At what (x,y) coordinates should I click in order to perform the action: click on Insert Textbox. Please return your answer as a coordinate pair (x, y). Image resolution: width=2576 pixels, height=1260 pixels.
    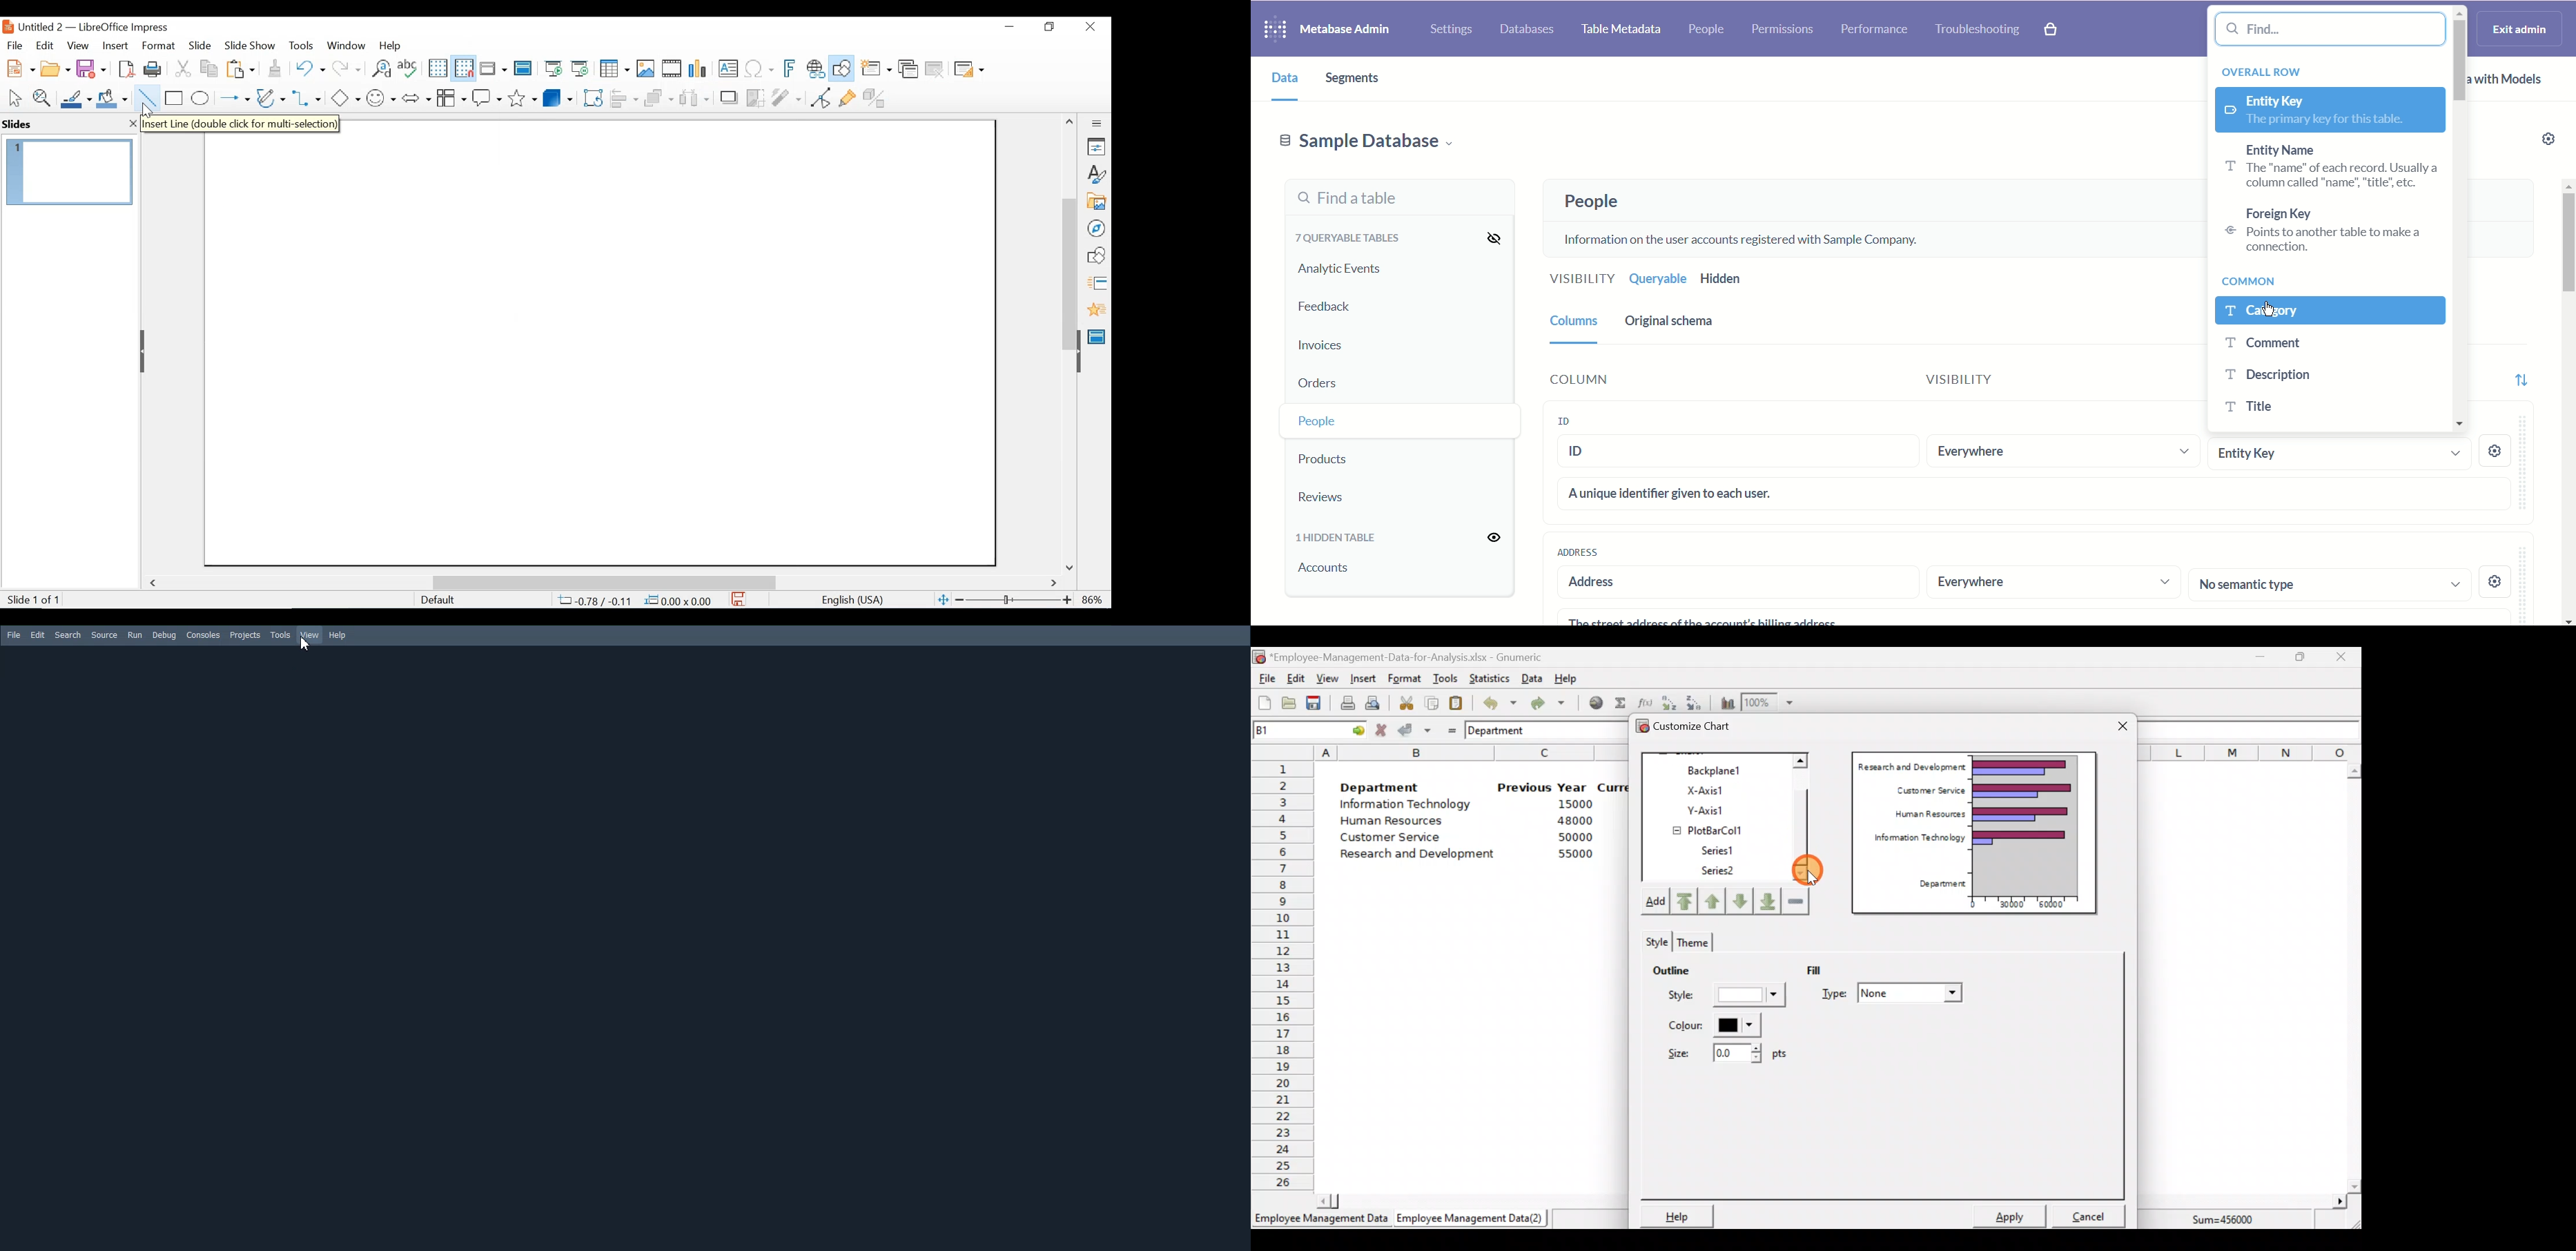
    Looking at the image, I should click on (727, 70).